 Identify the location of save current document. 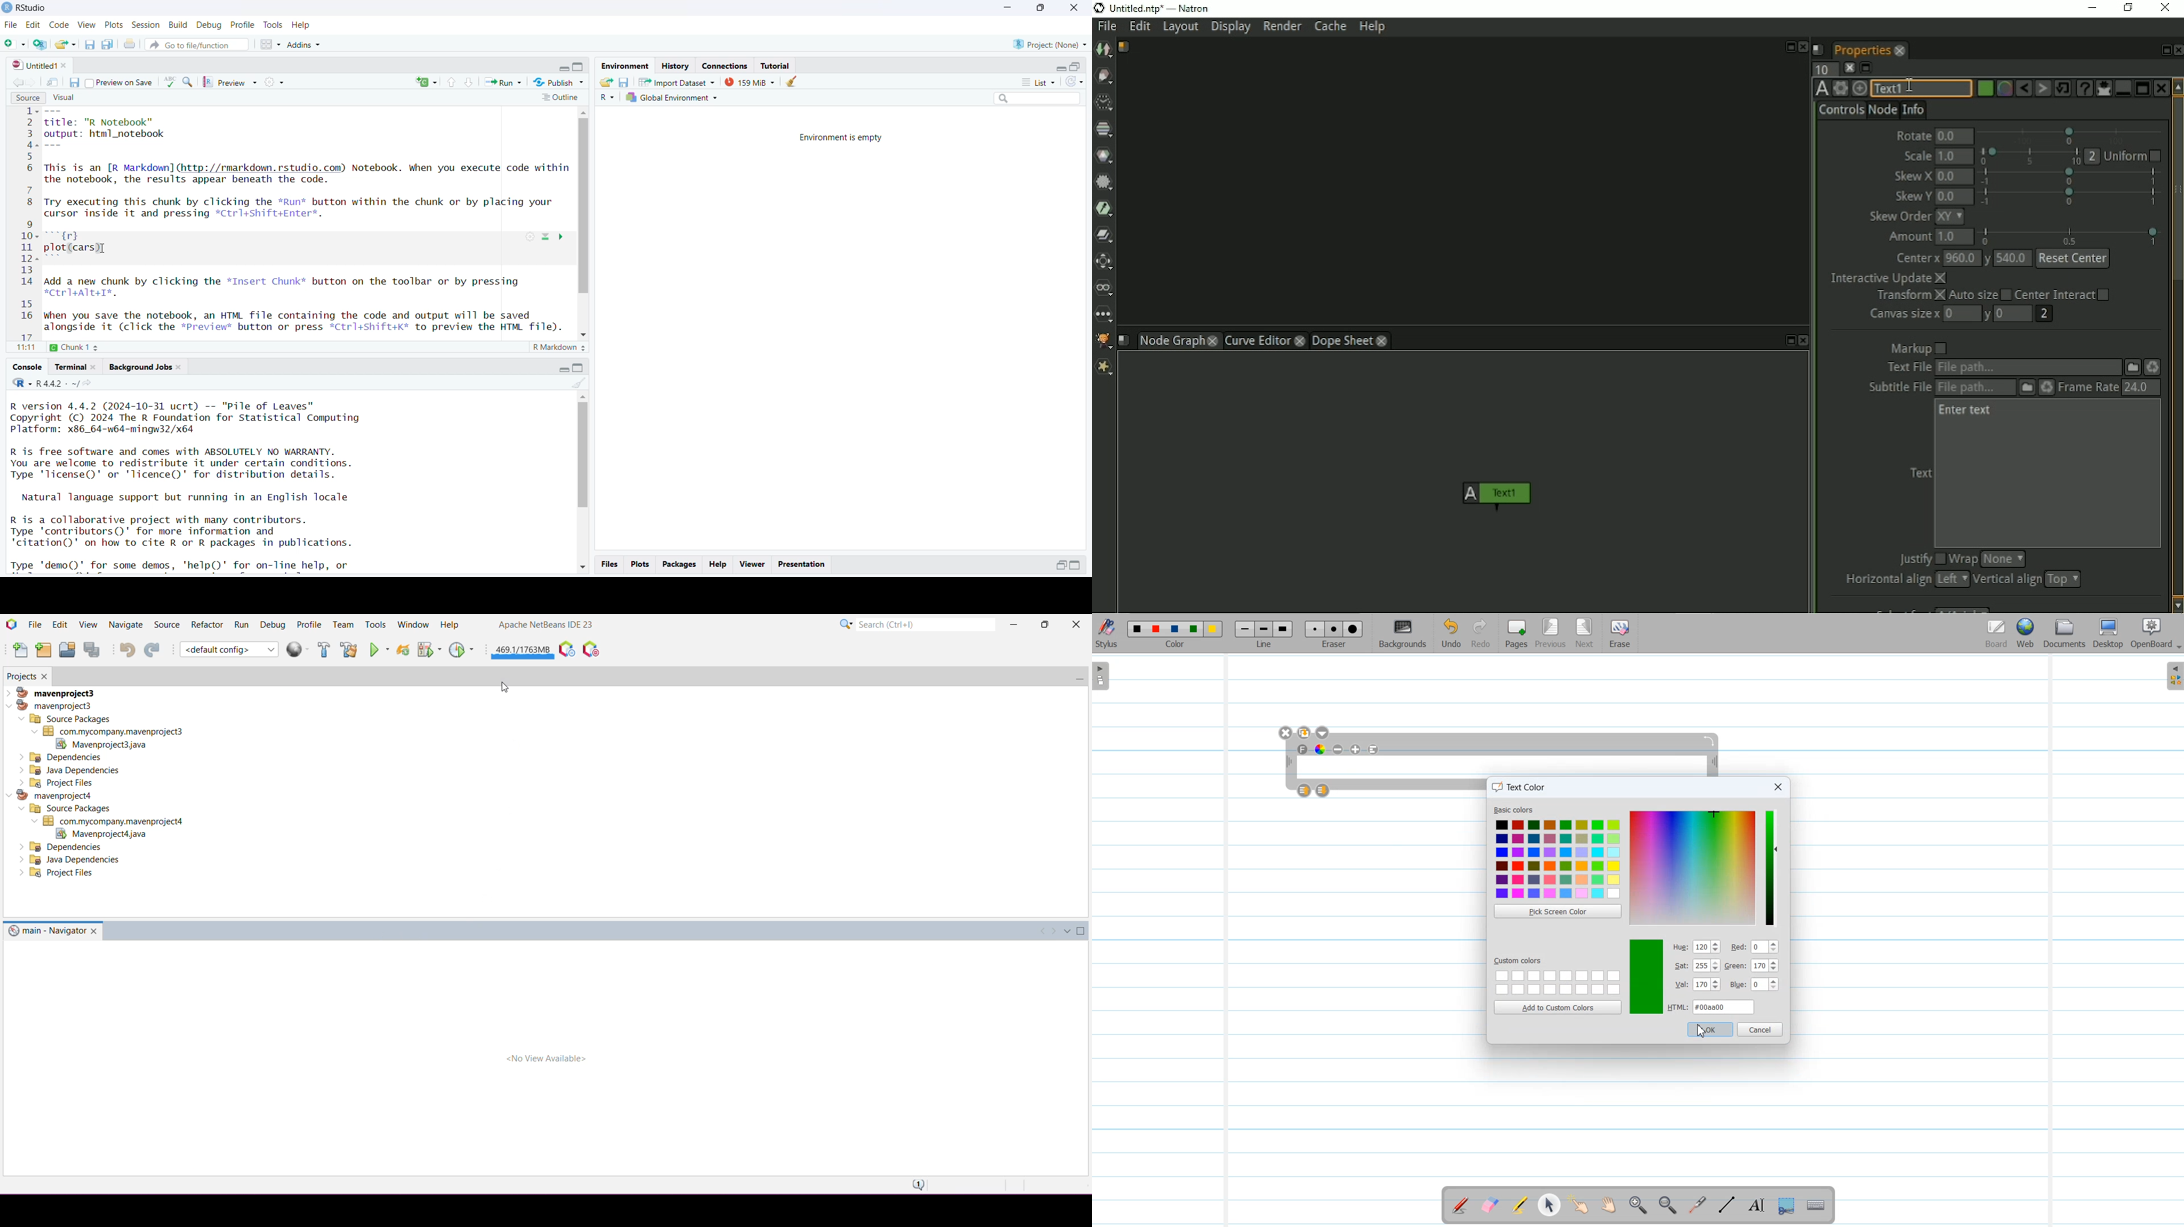
(91, 44).